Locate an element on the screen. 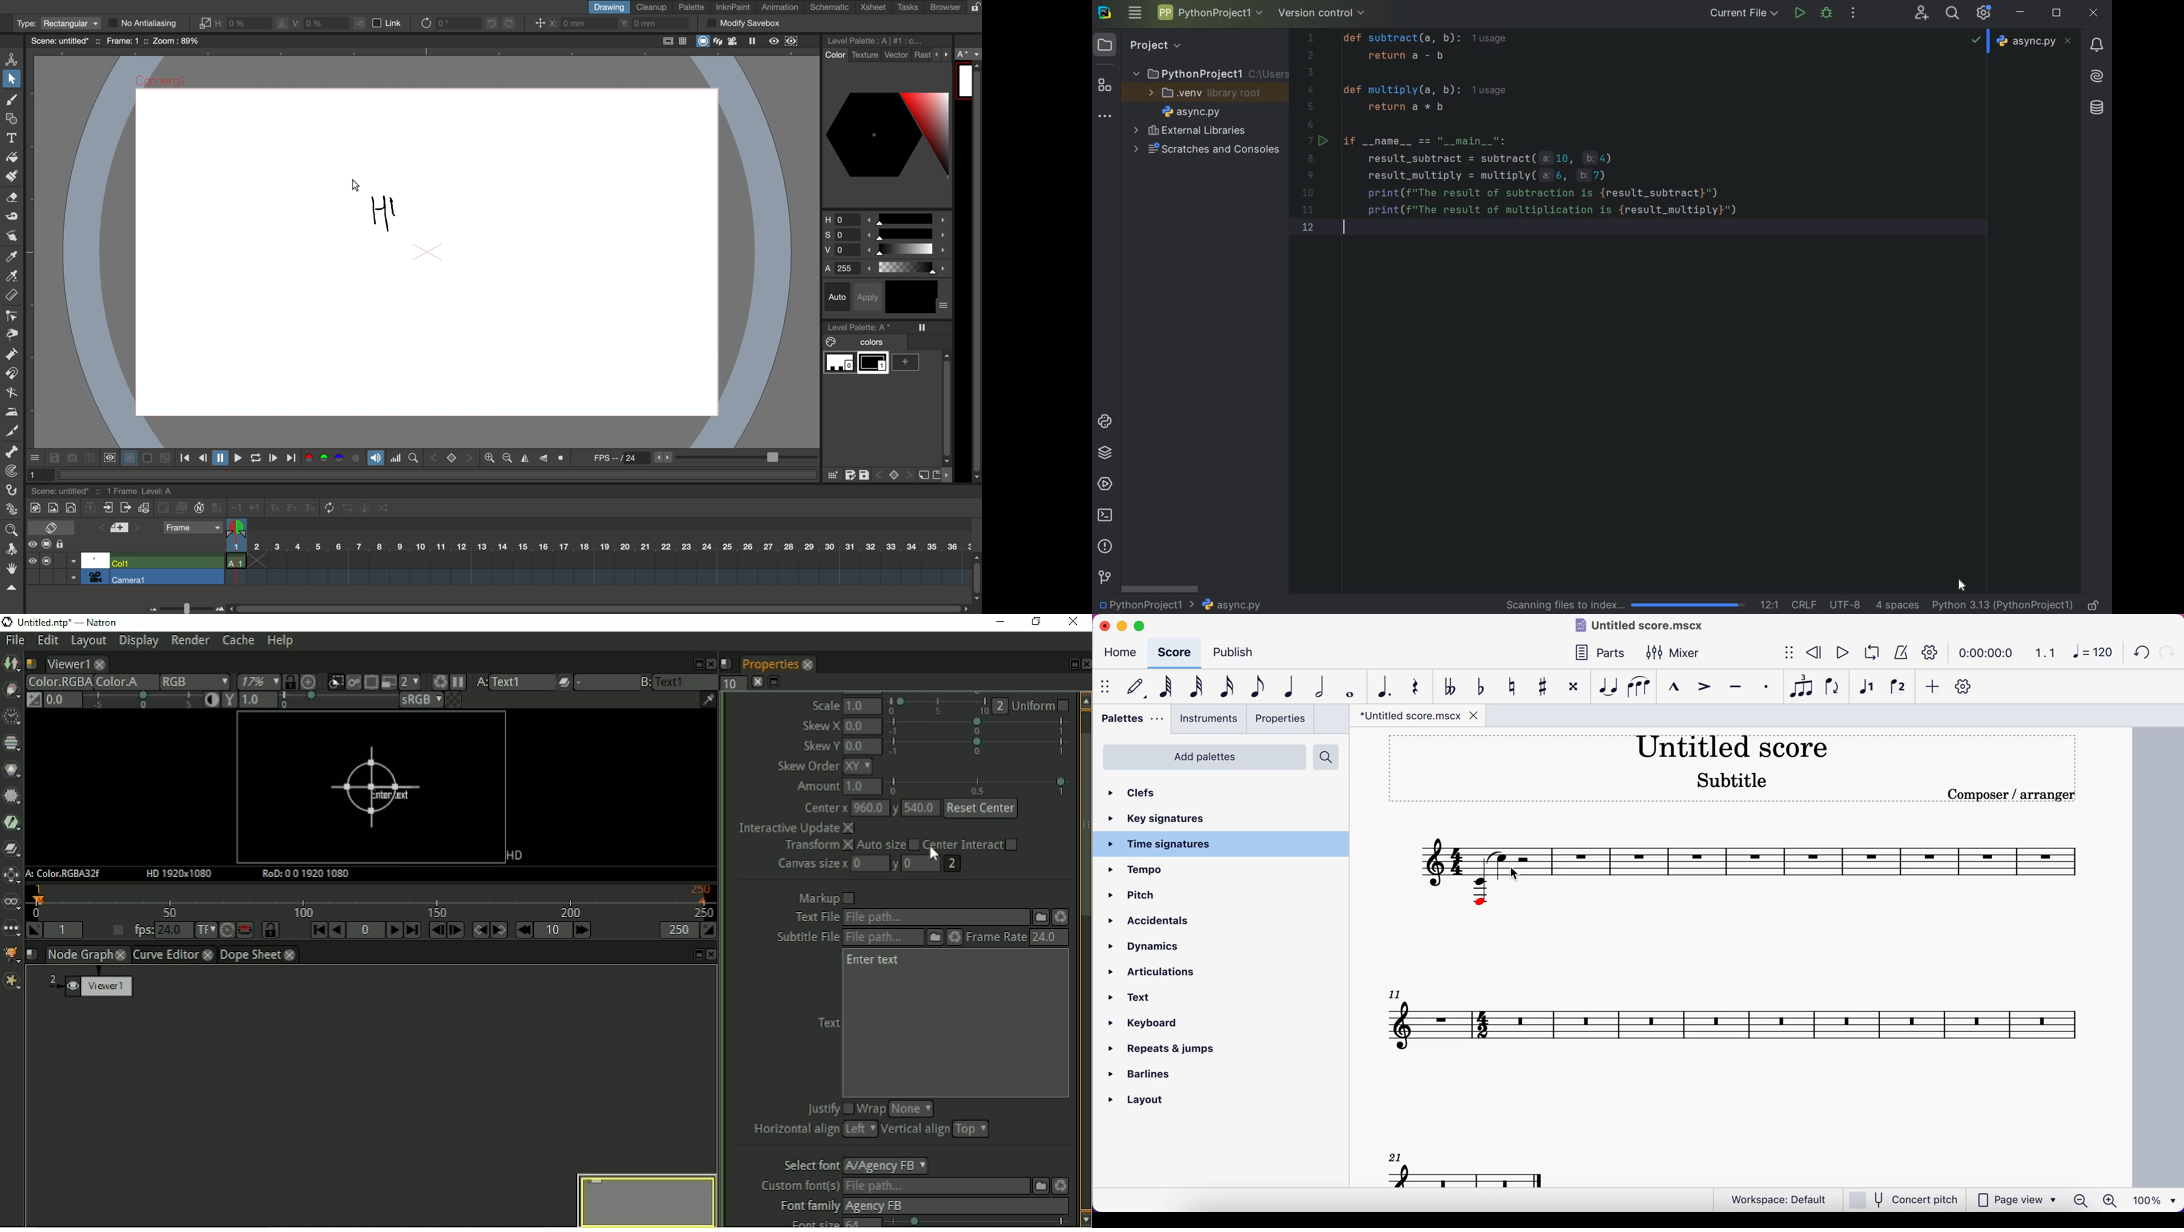  palettes is located at coordinates (1133, 722).